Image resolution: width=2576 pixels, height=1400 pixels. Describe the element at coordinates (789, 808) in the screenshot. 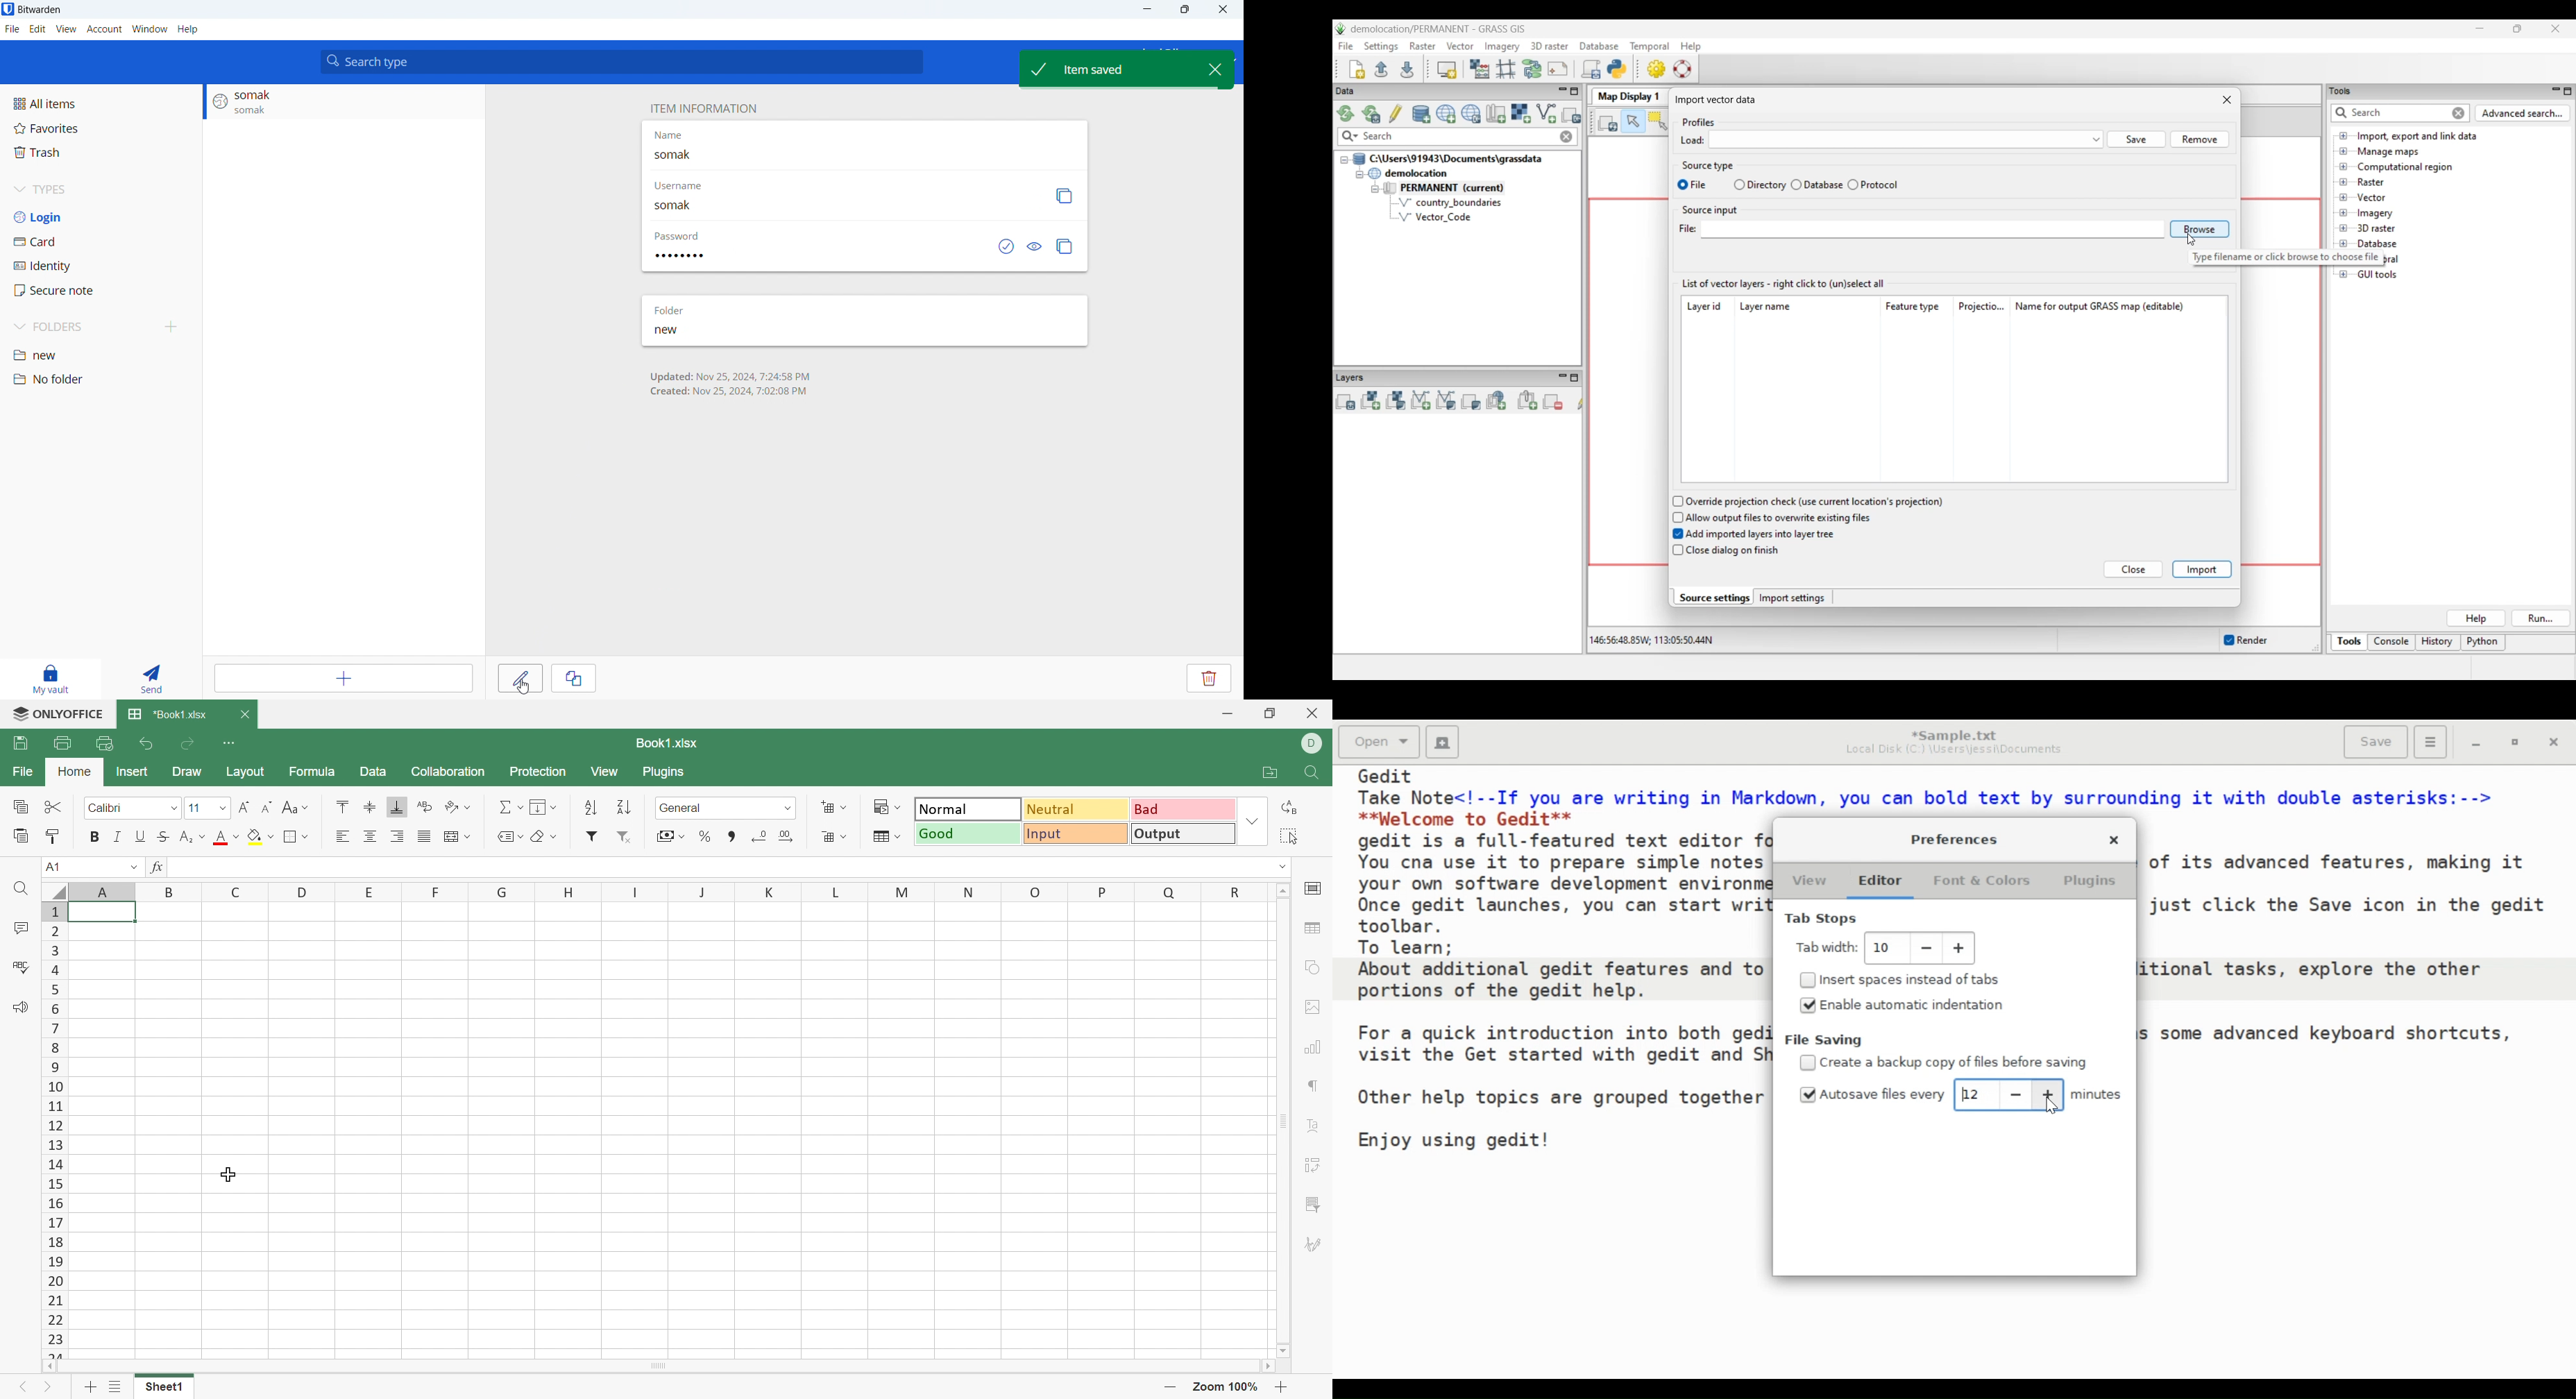

I see `Drop Down` at that location.